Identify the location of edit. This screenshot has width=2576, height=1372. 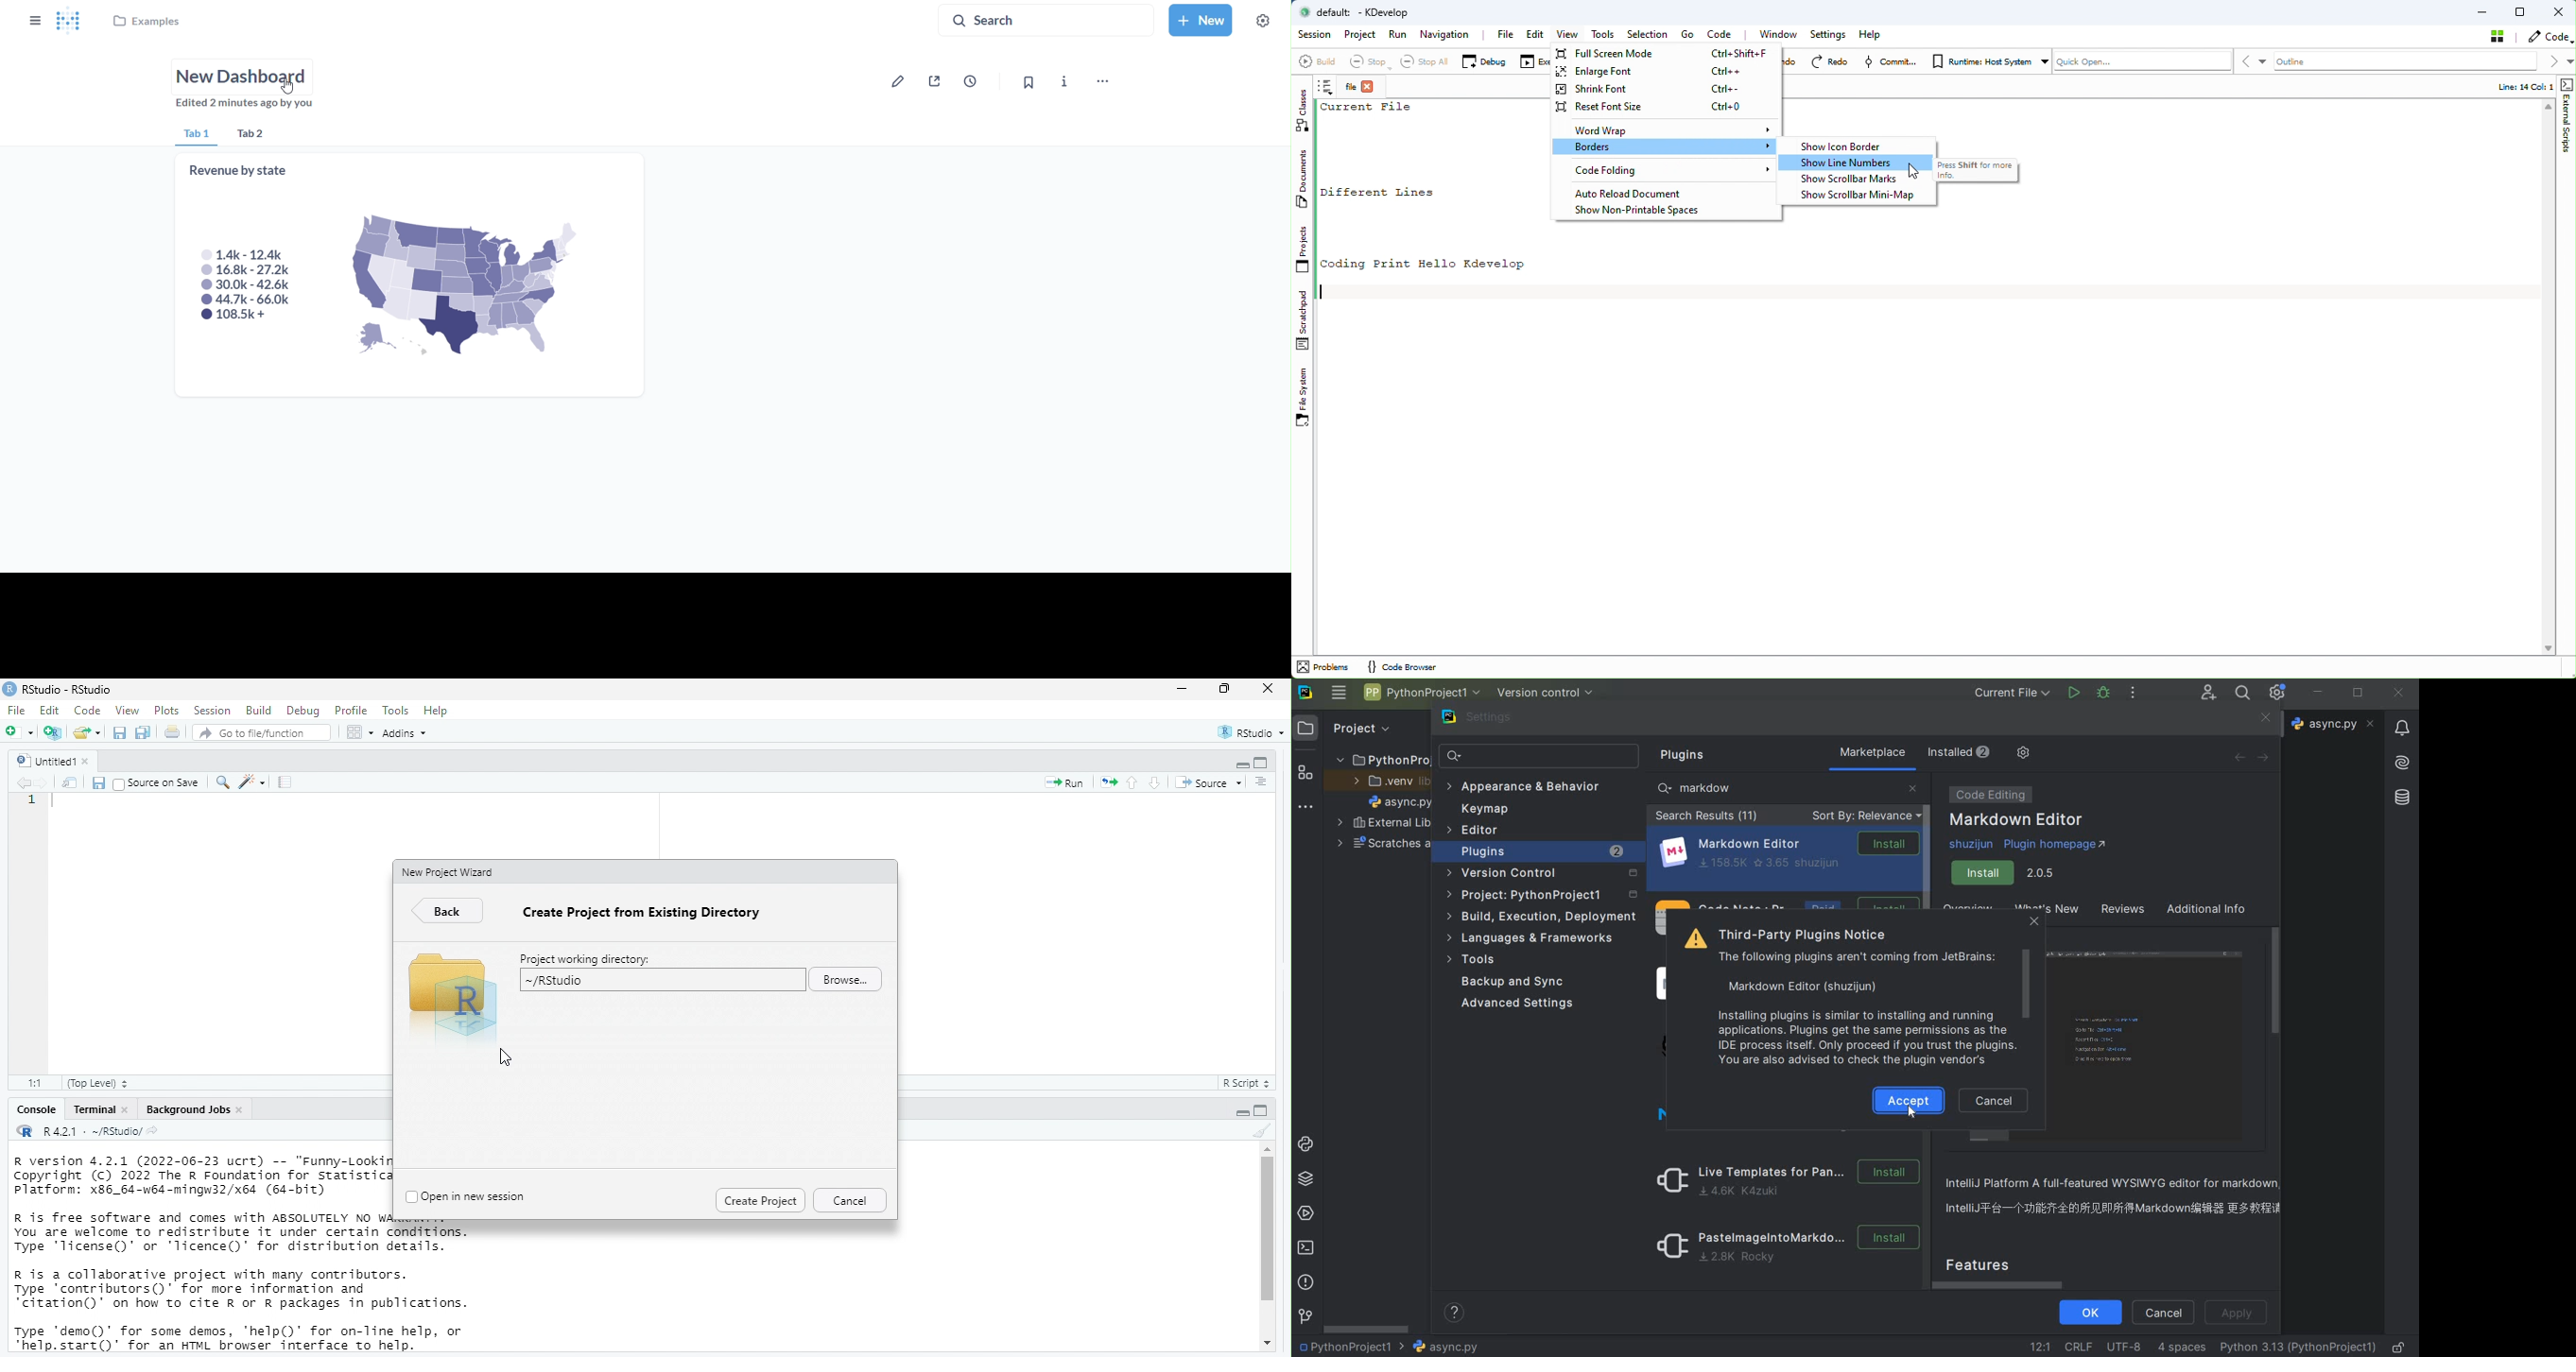
(52, 711).